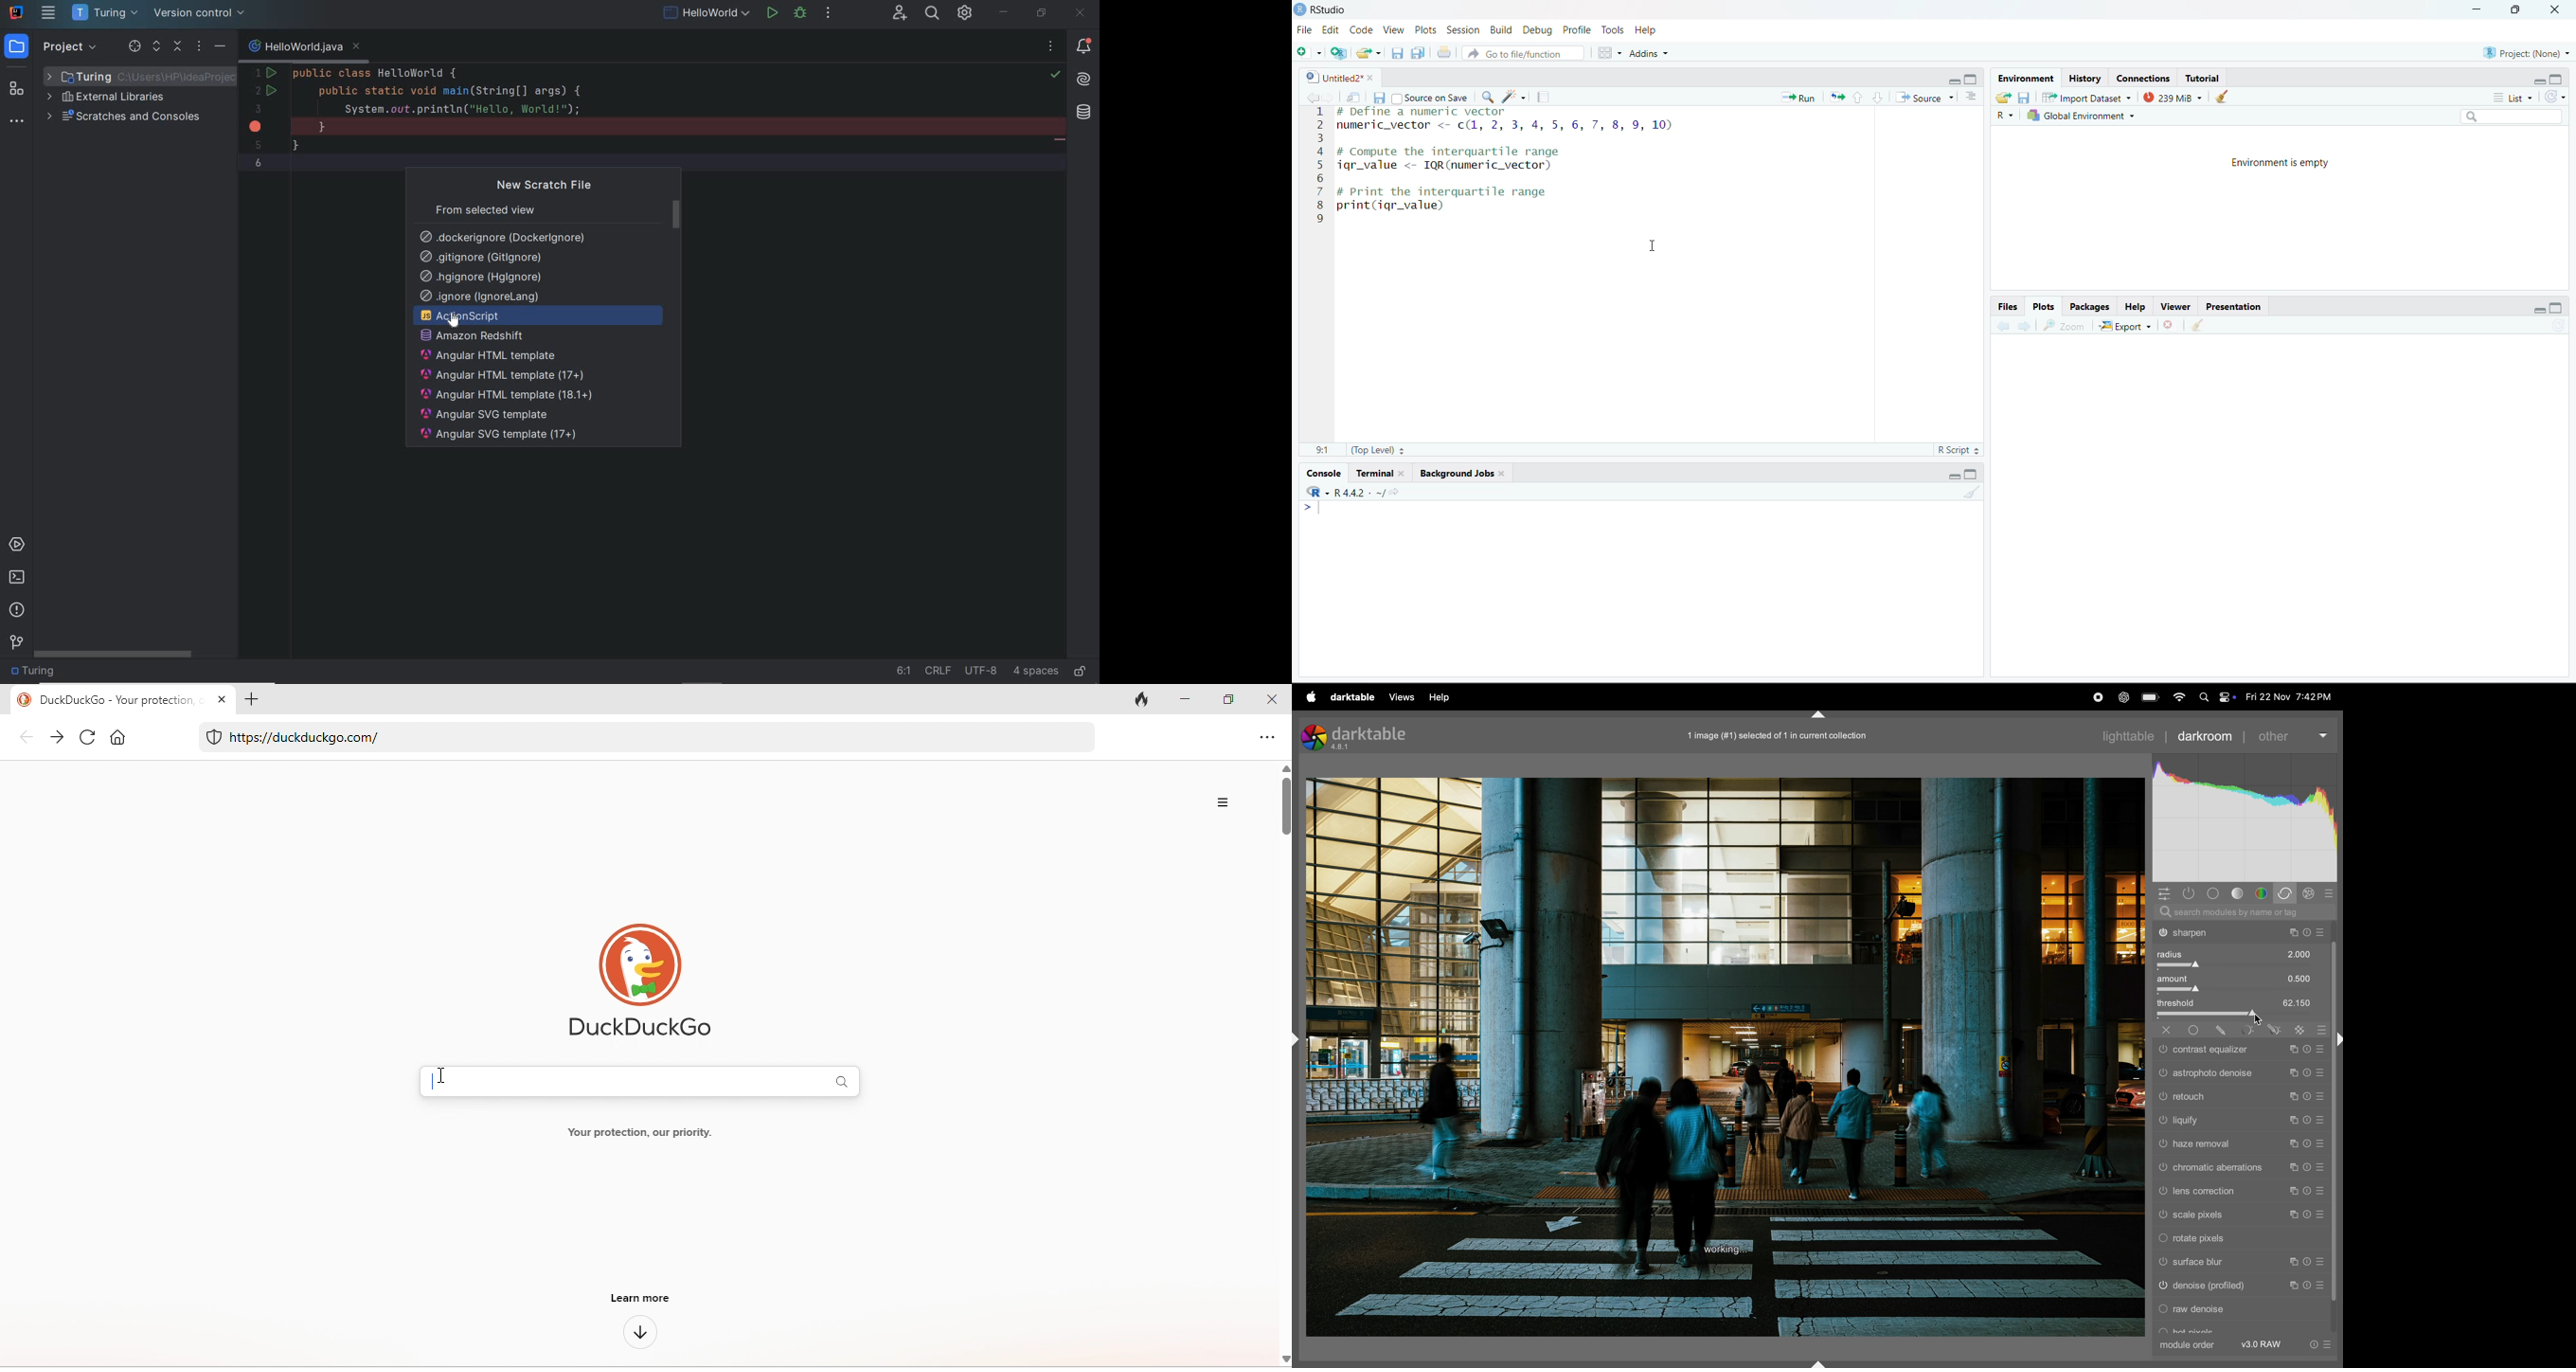 The height and width of the screenshot is (1372, 2576). What do you see at coordinates (1381, 473) in the screenshot?
I see `Terminal` at bounding box center [1381, 473].